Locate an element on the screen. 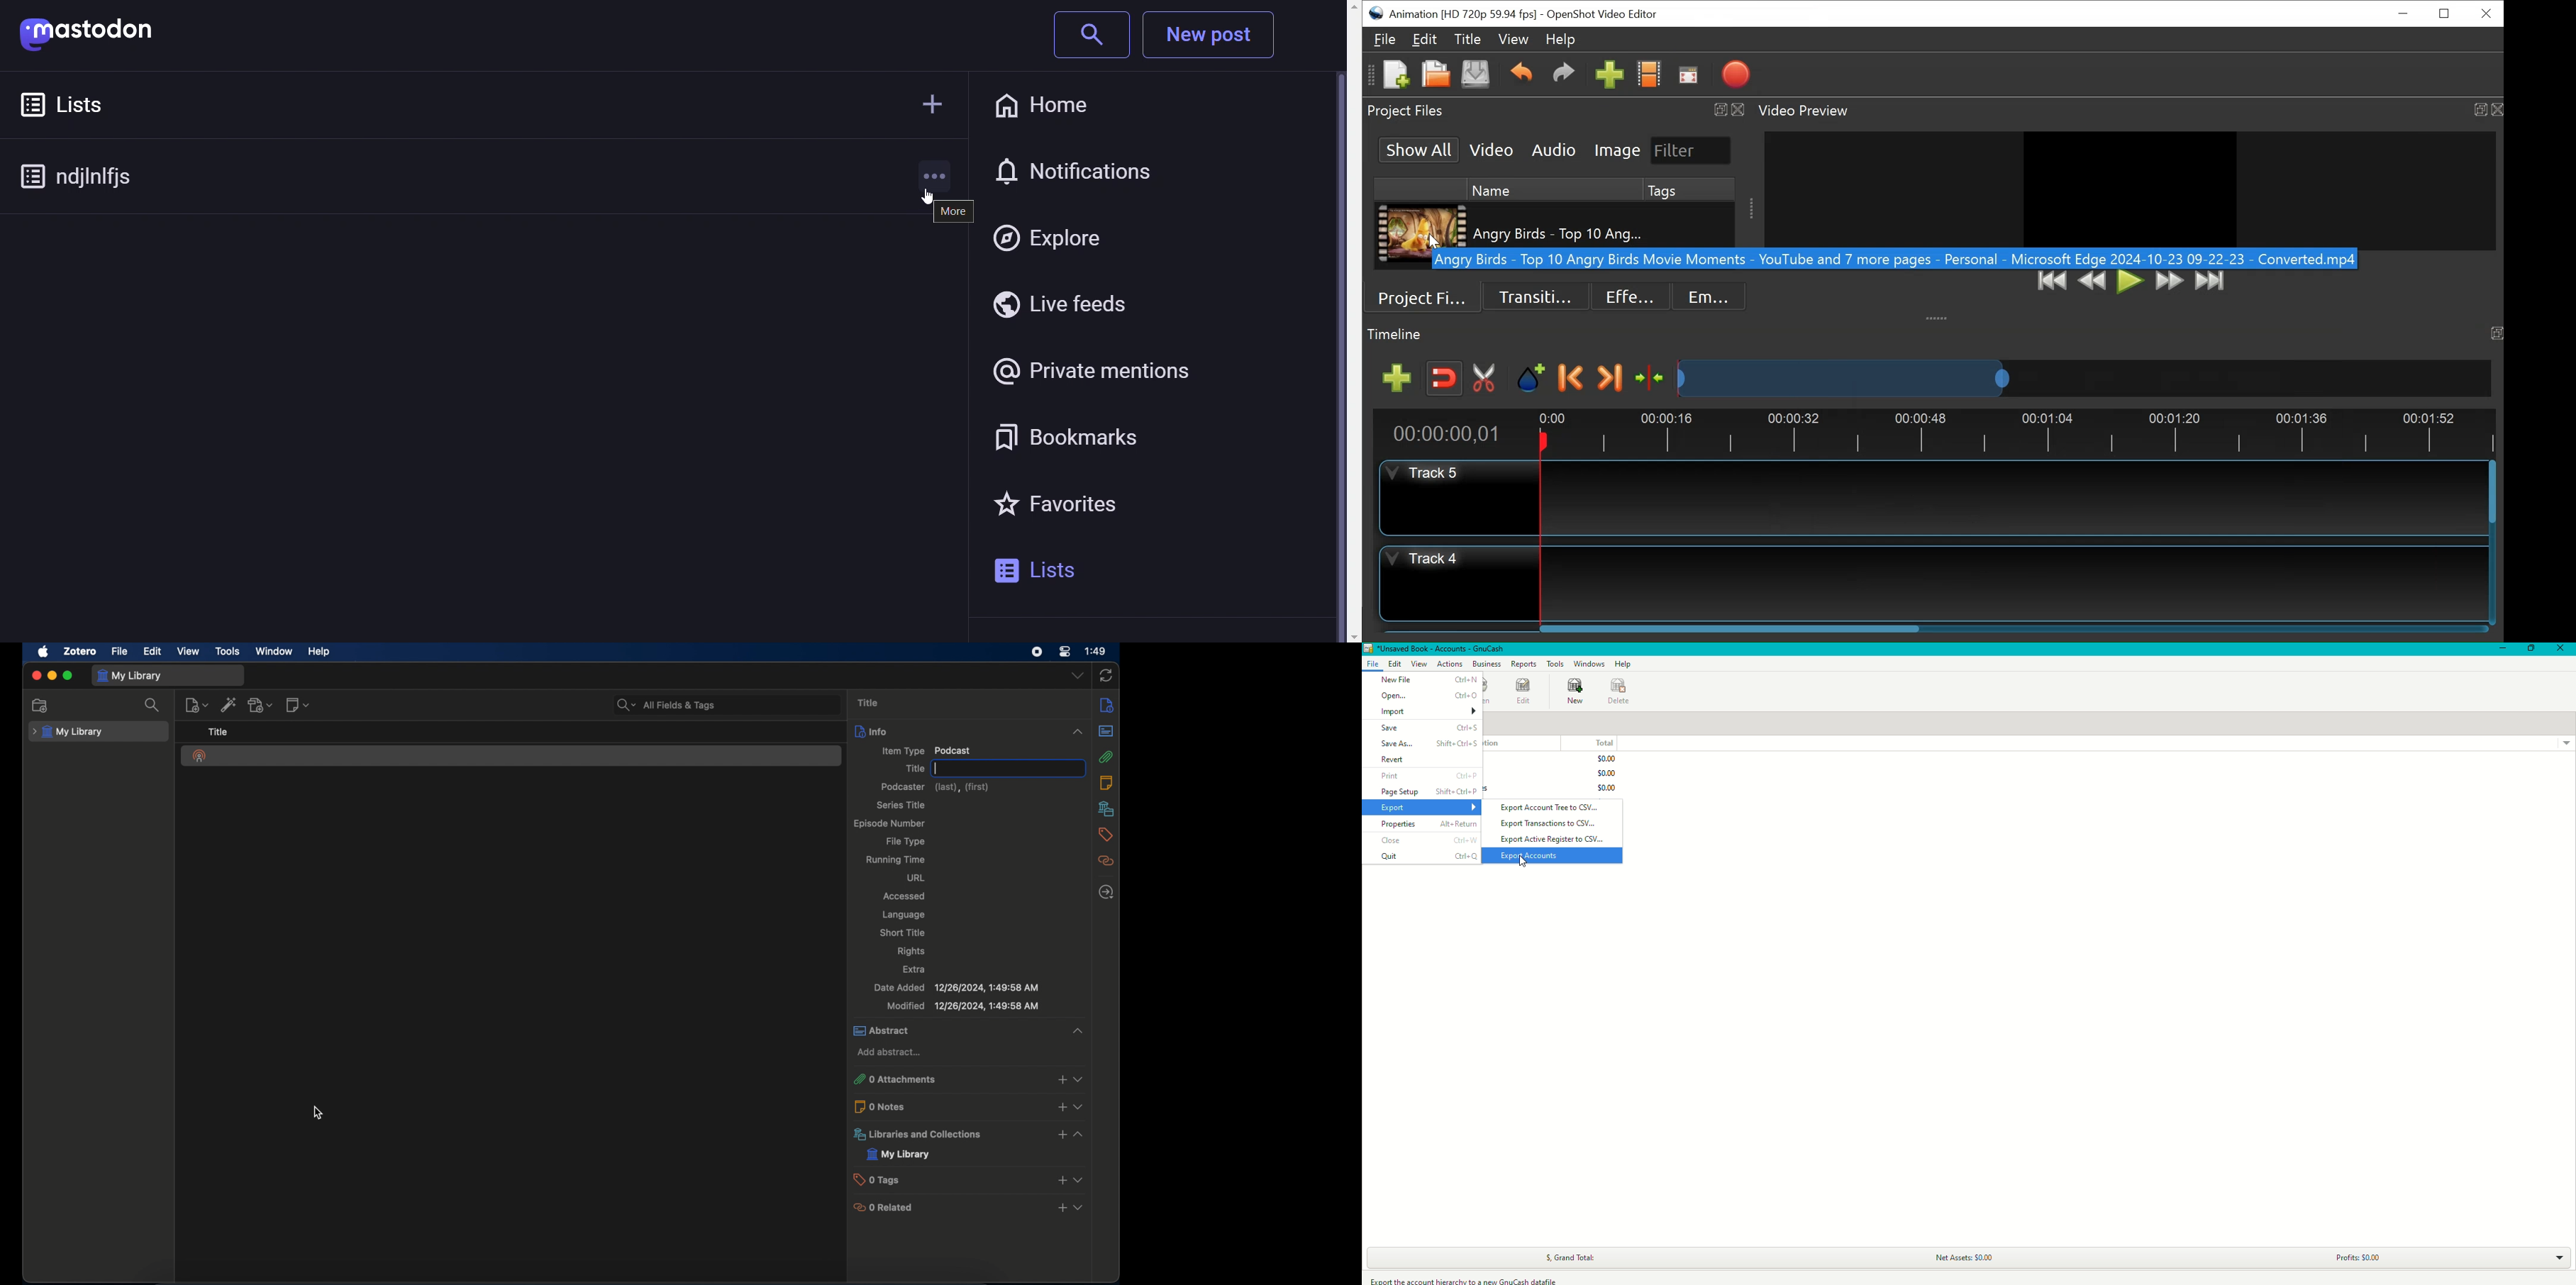 The width and height of the screenshot is (2576, 1288). scroll down is located at coordinates (1338, 635).